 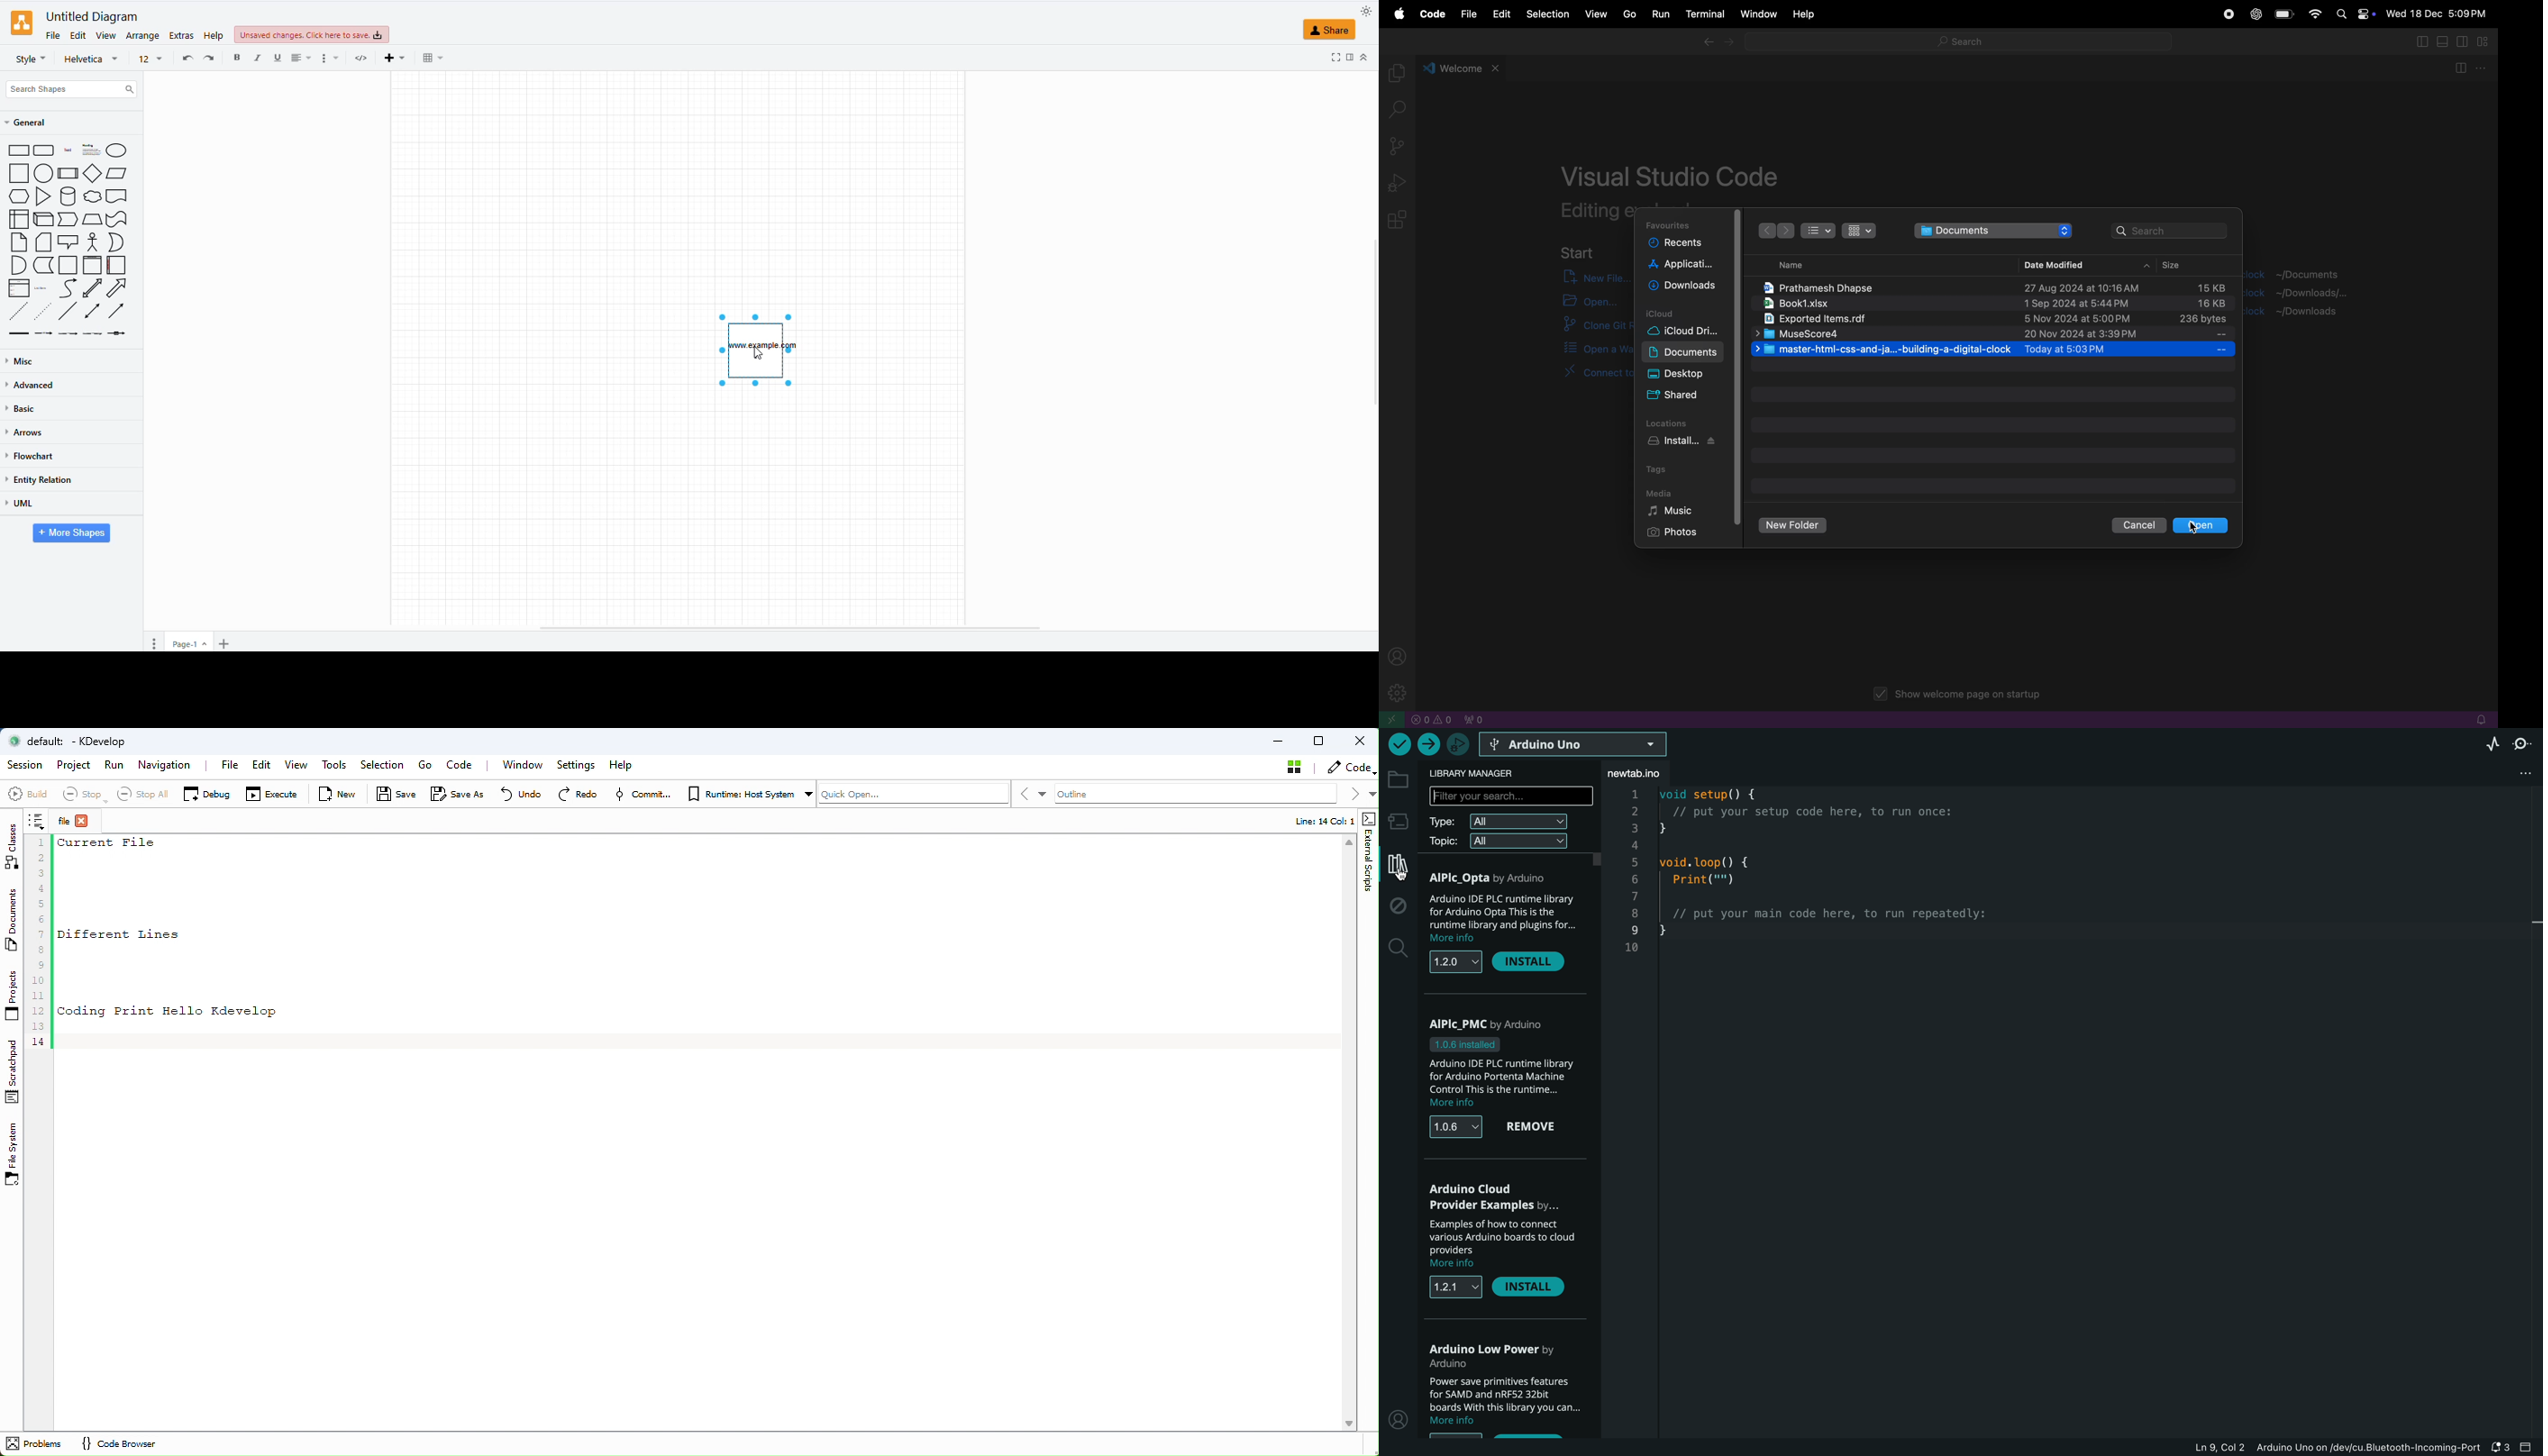 I want to click on note, so click(x=19, y=242).